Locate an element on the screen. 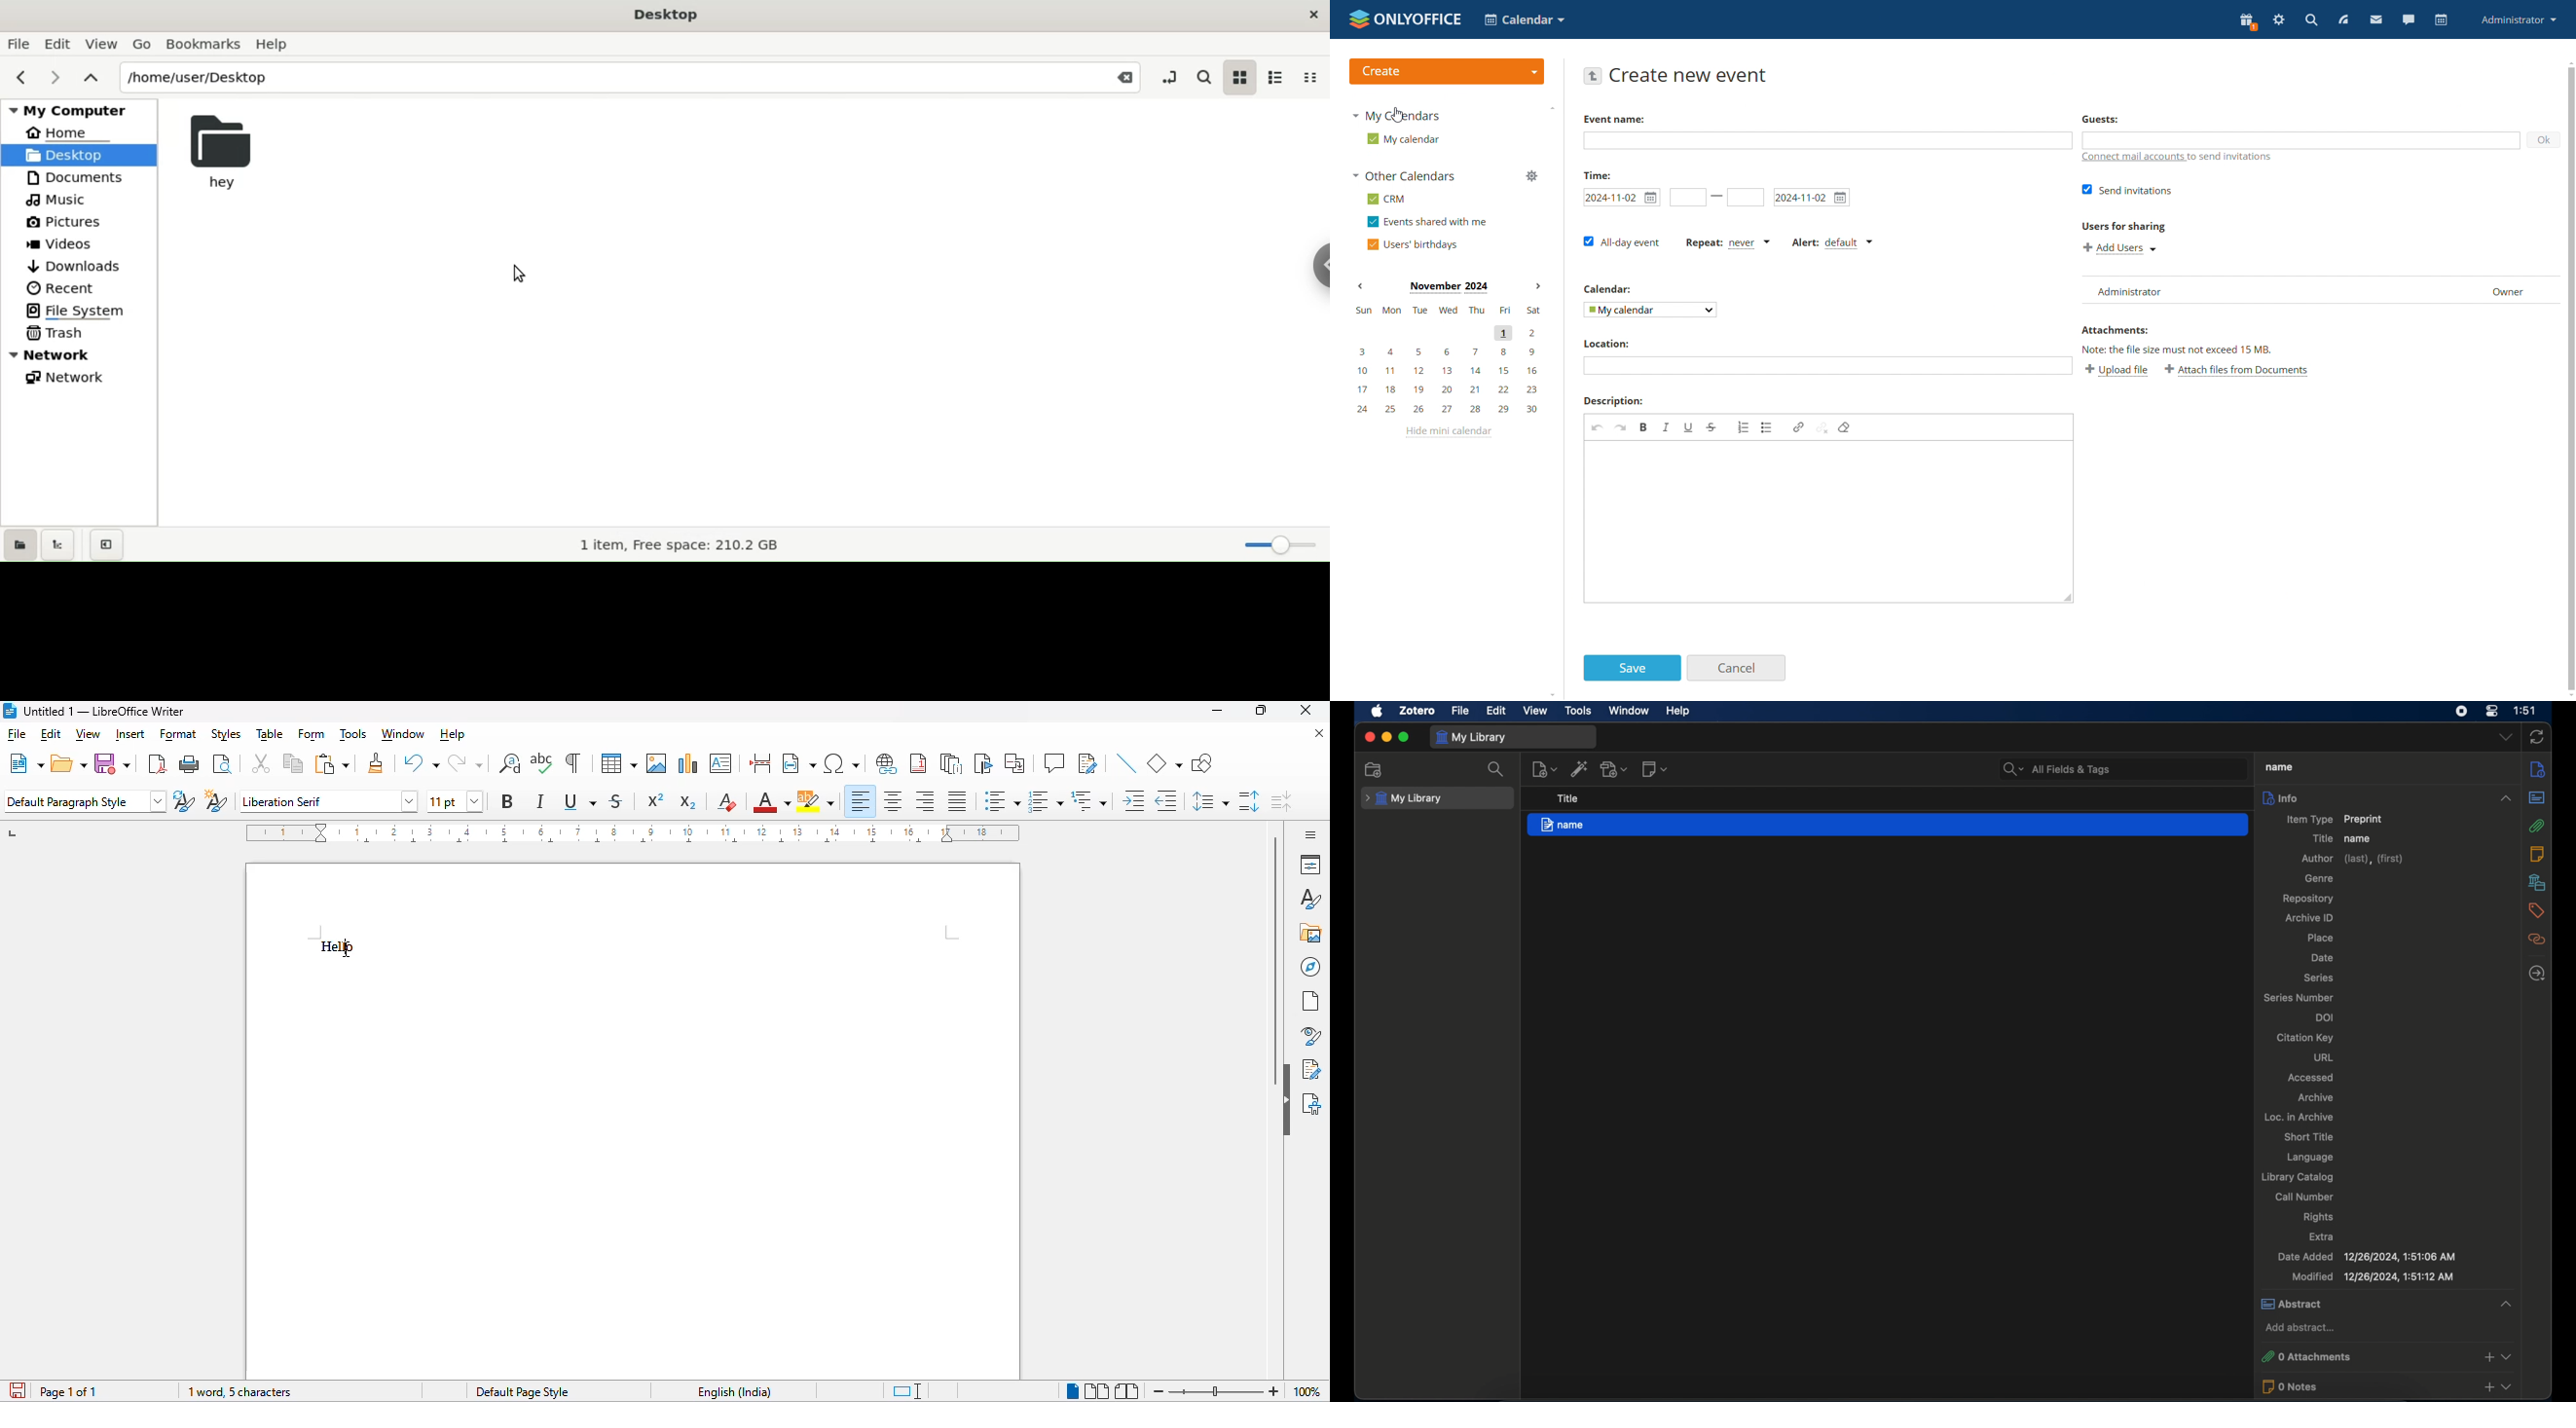  paste is located at coordinates (333, 763).